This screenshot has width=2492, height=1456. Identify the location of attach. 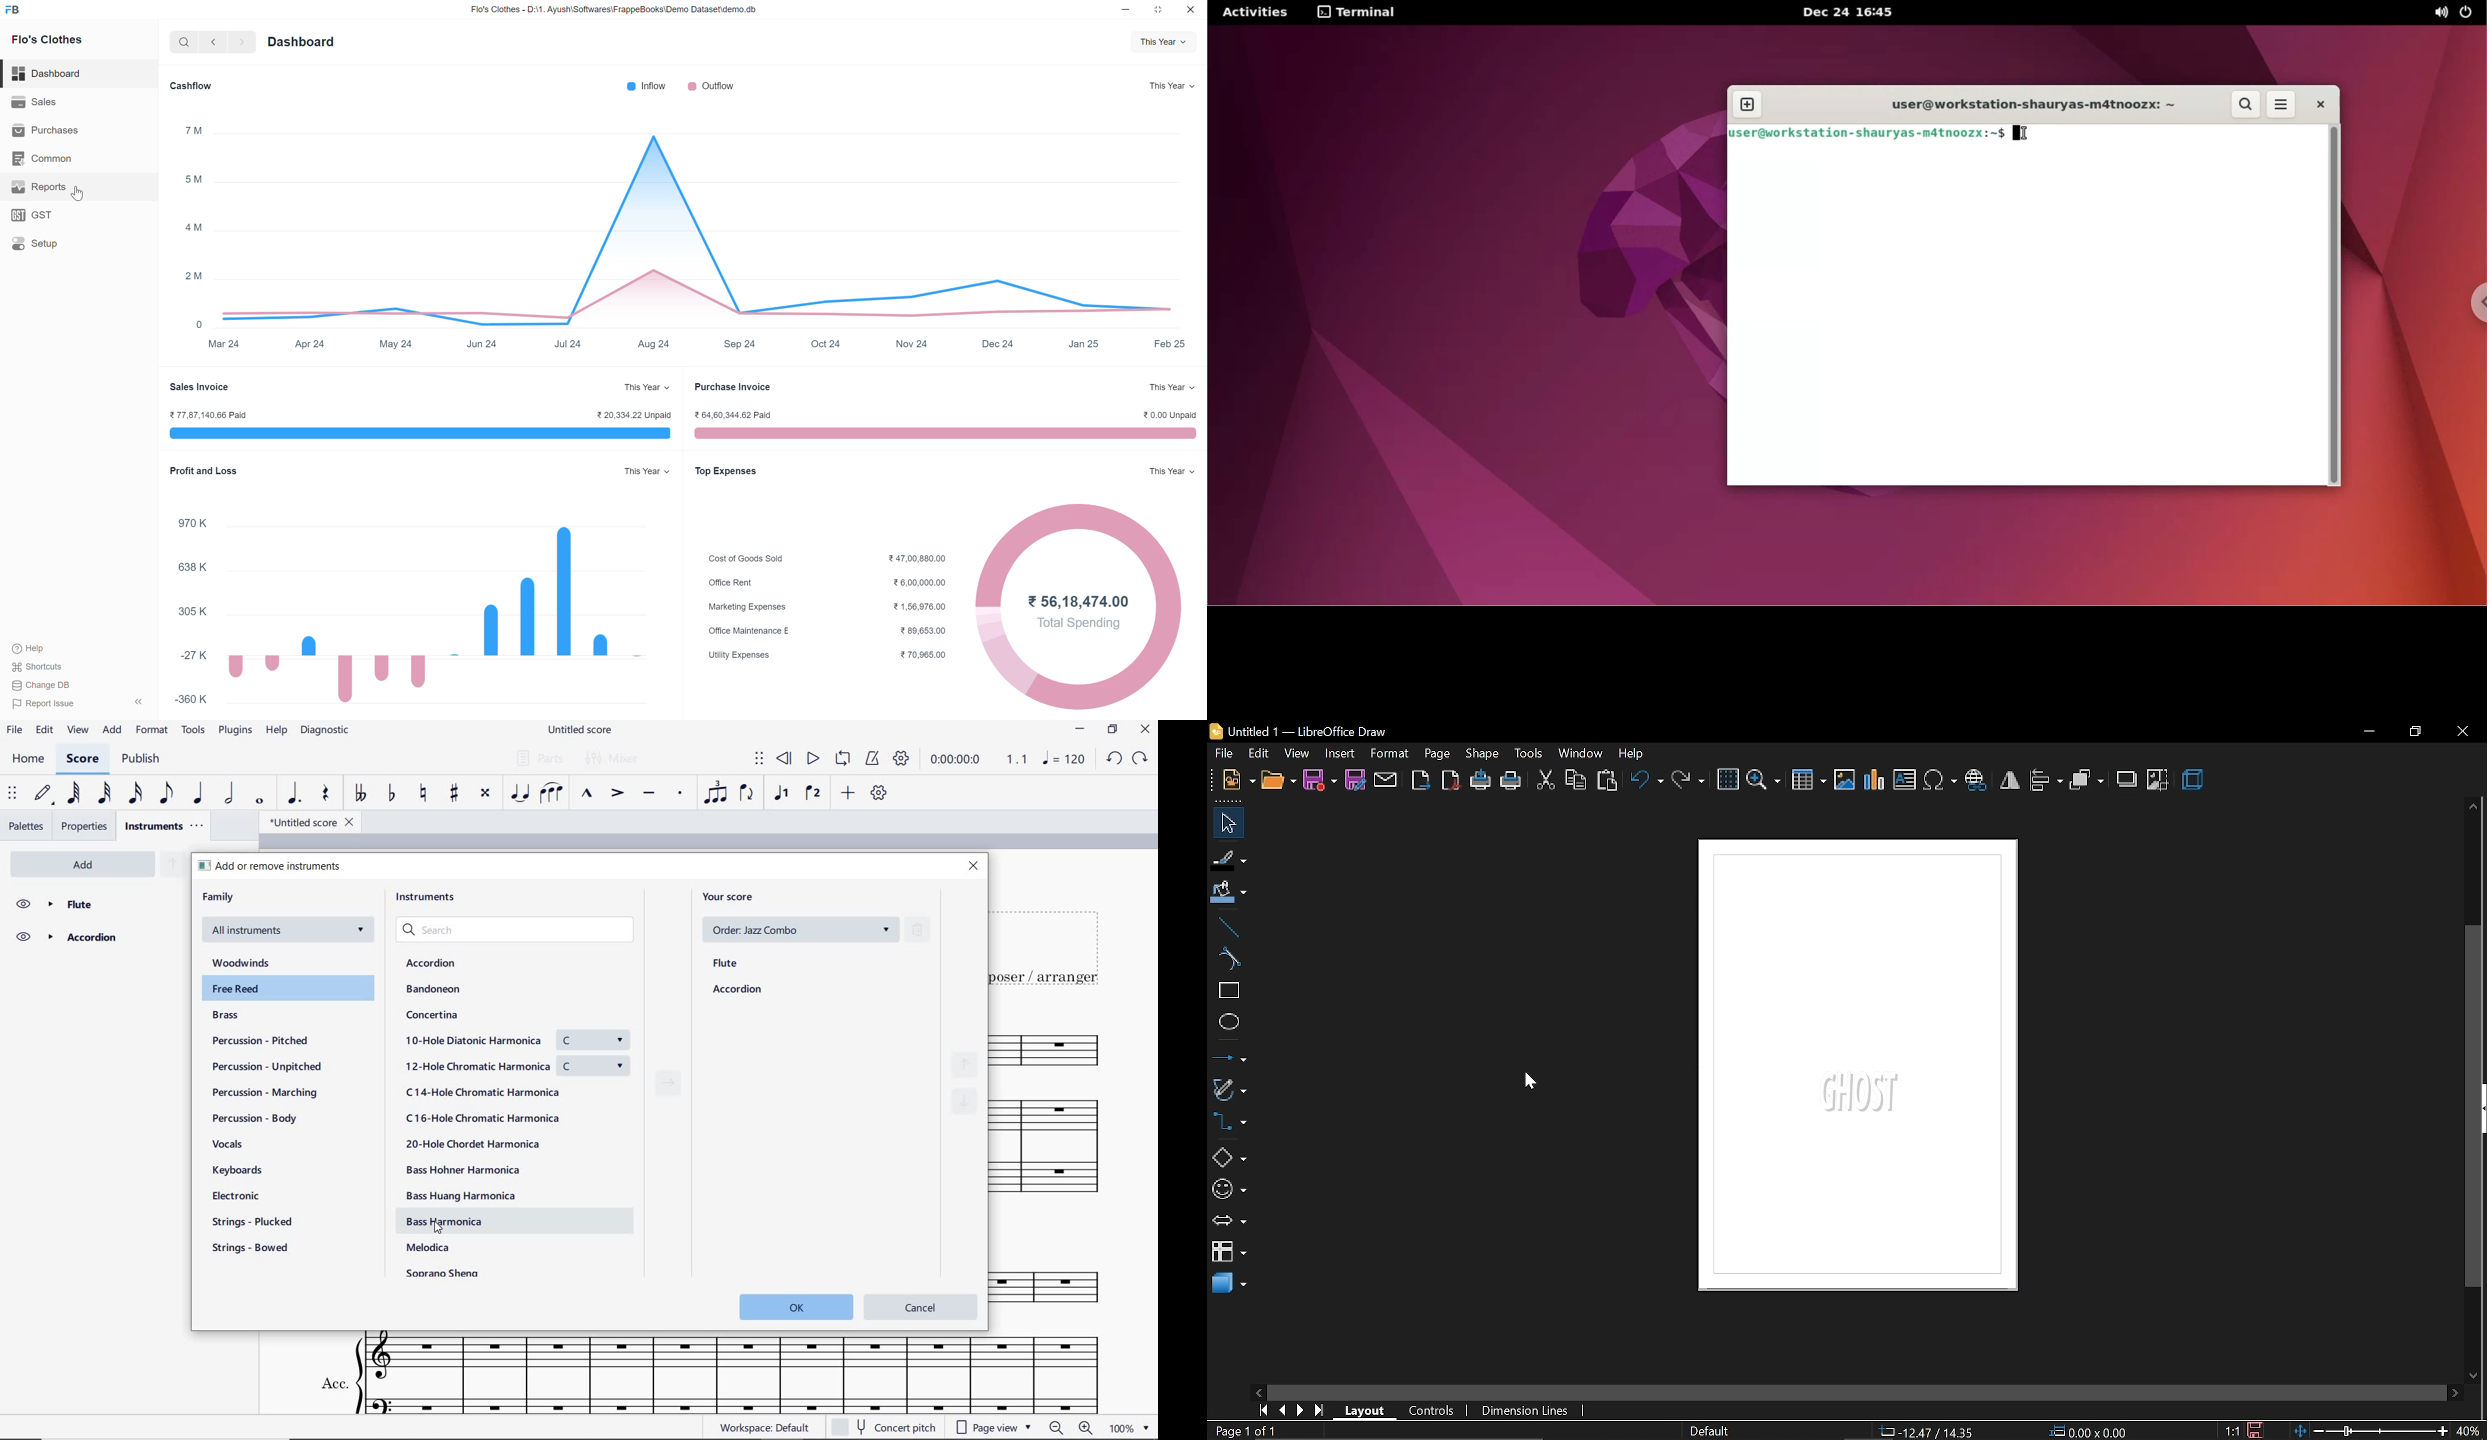
(1386, 782).